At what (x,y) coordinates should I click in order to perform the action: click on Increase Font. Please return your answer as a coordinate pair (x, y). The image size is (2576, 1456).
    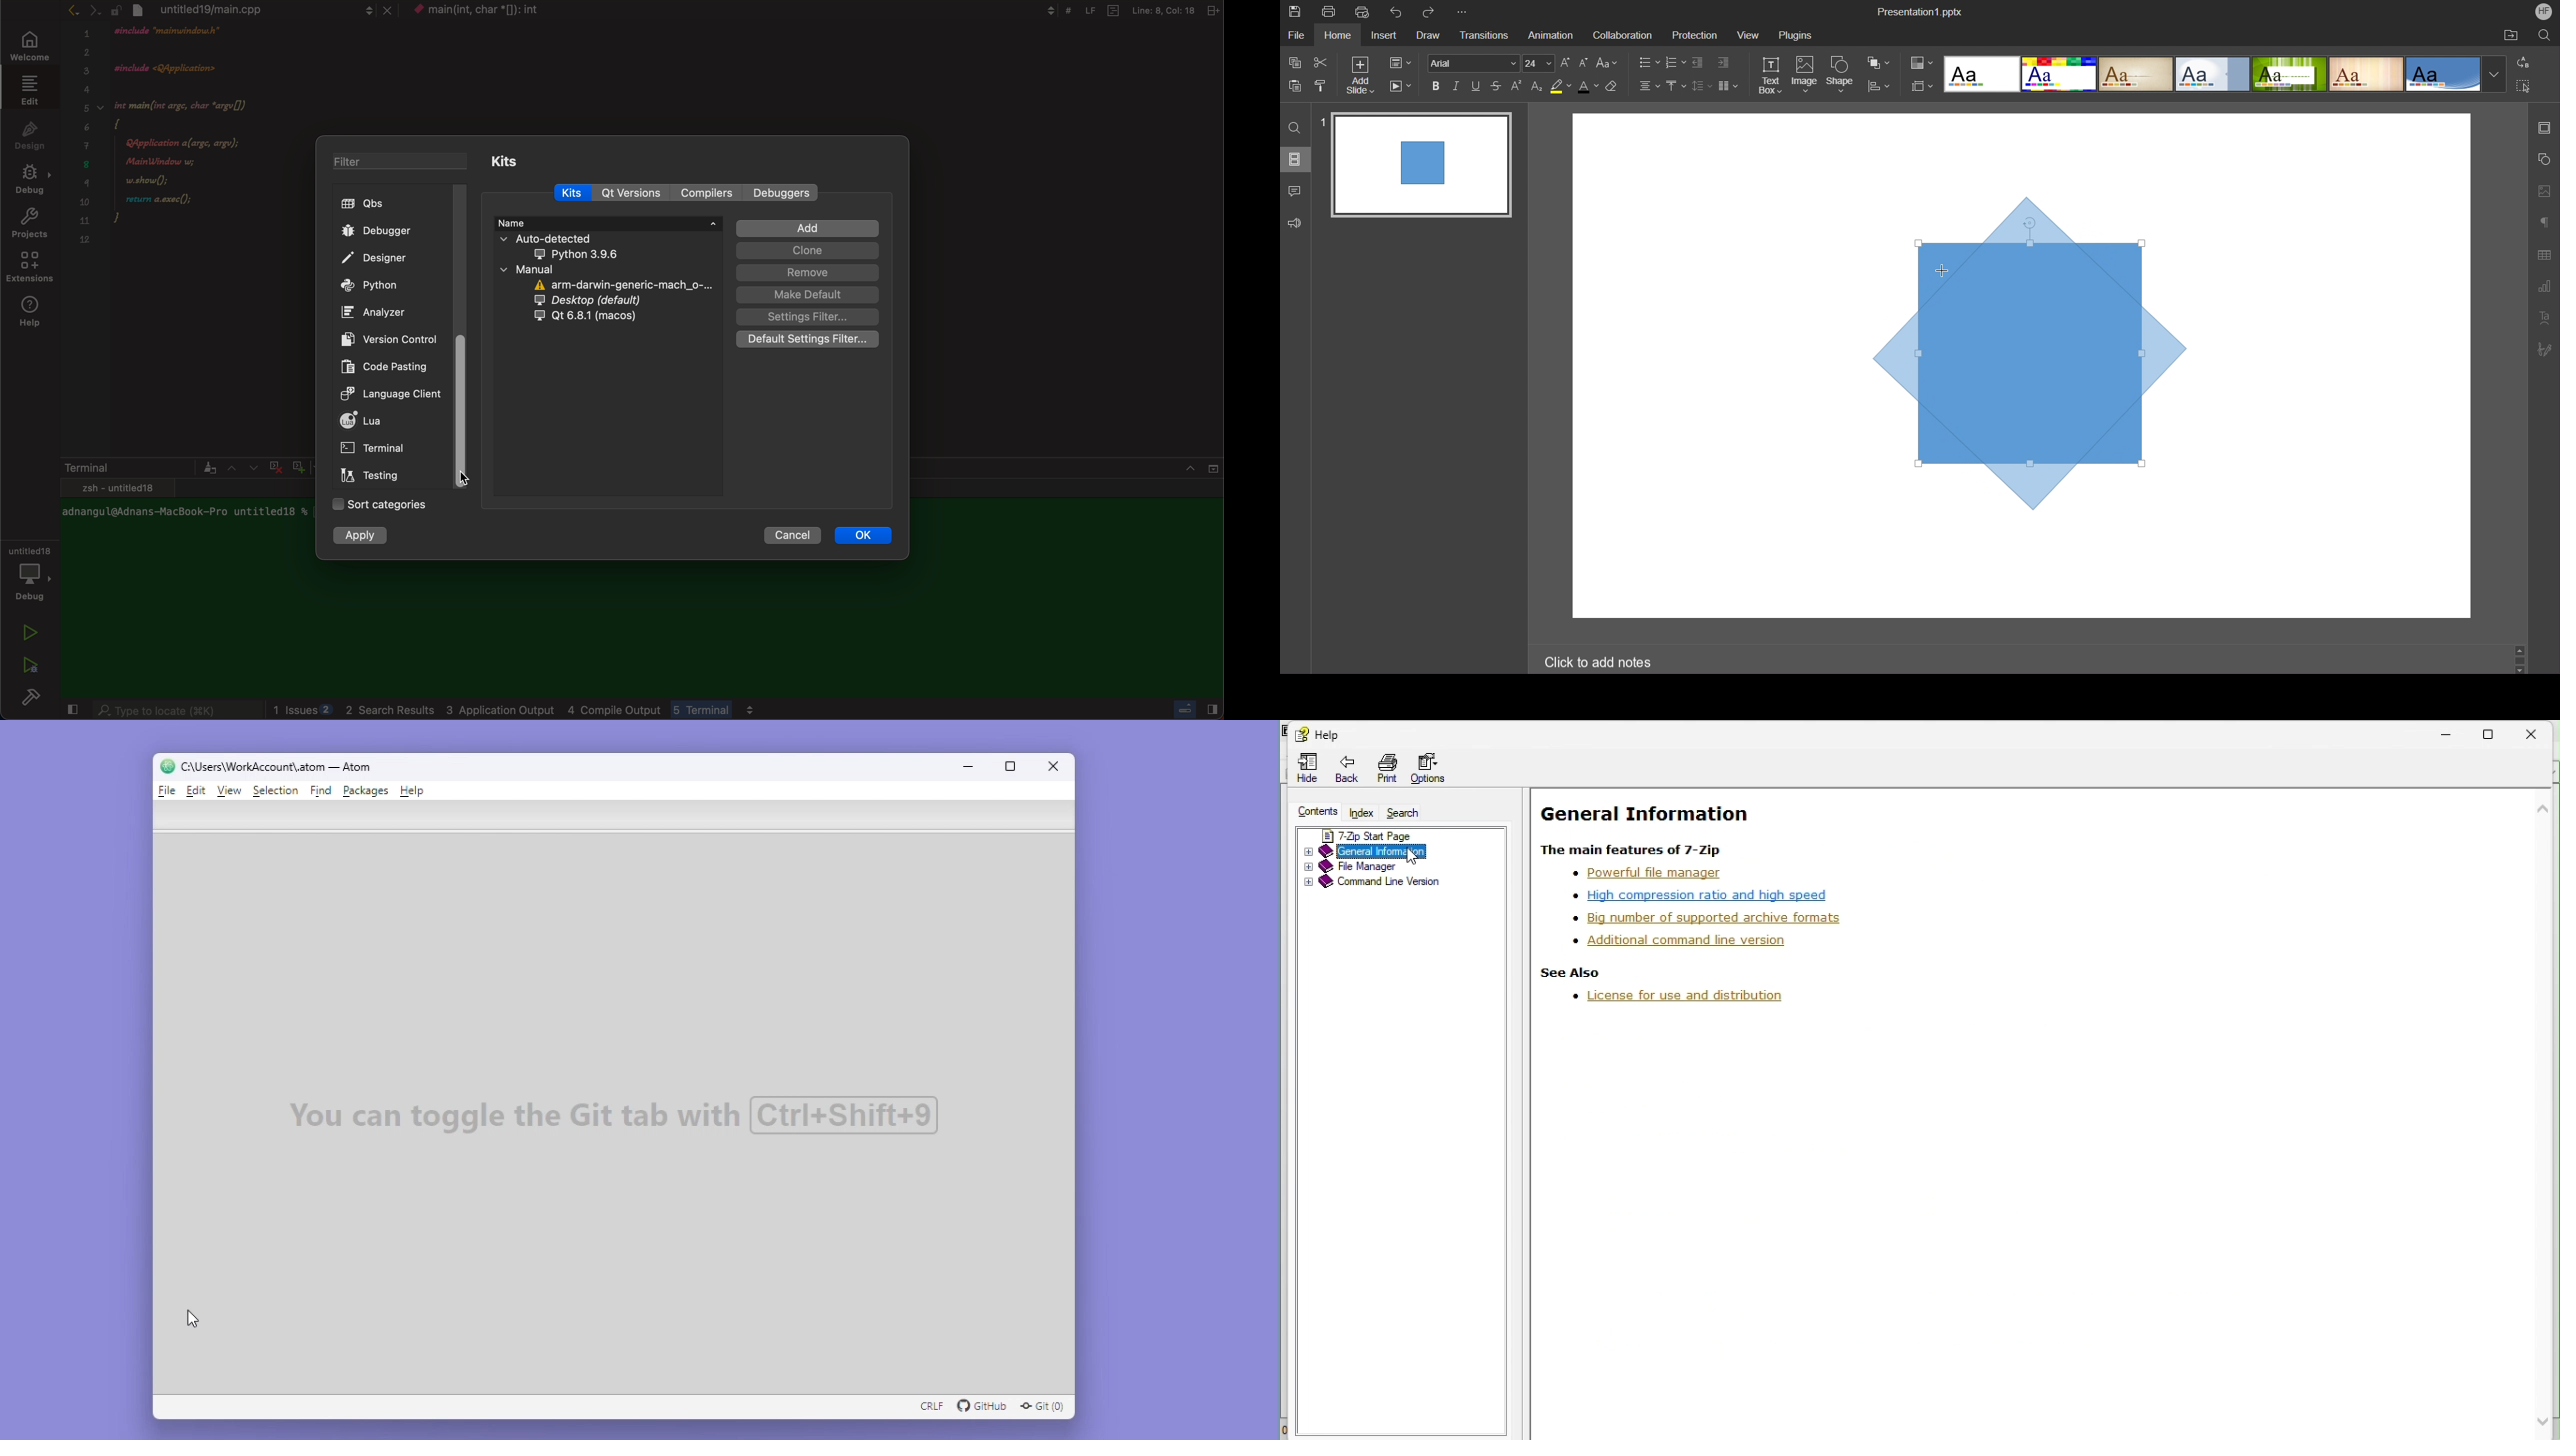
    Looking at the image, I should click on (1566, 63).